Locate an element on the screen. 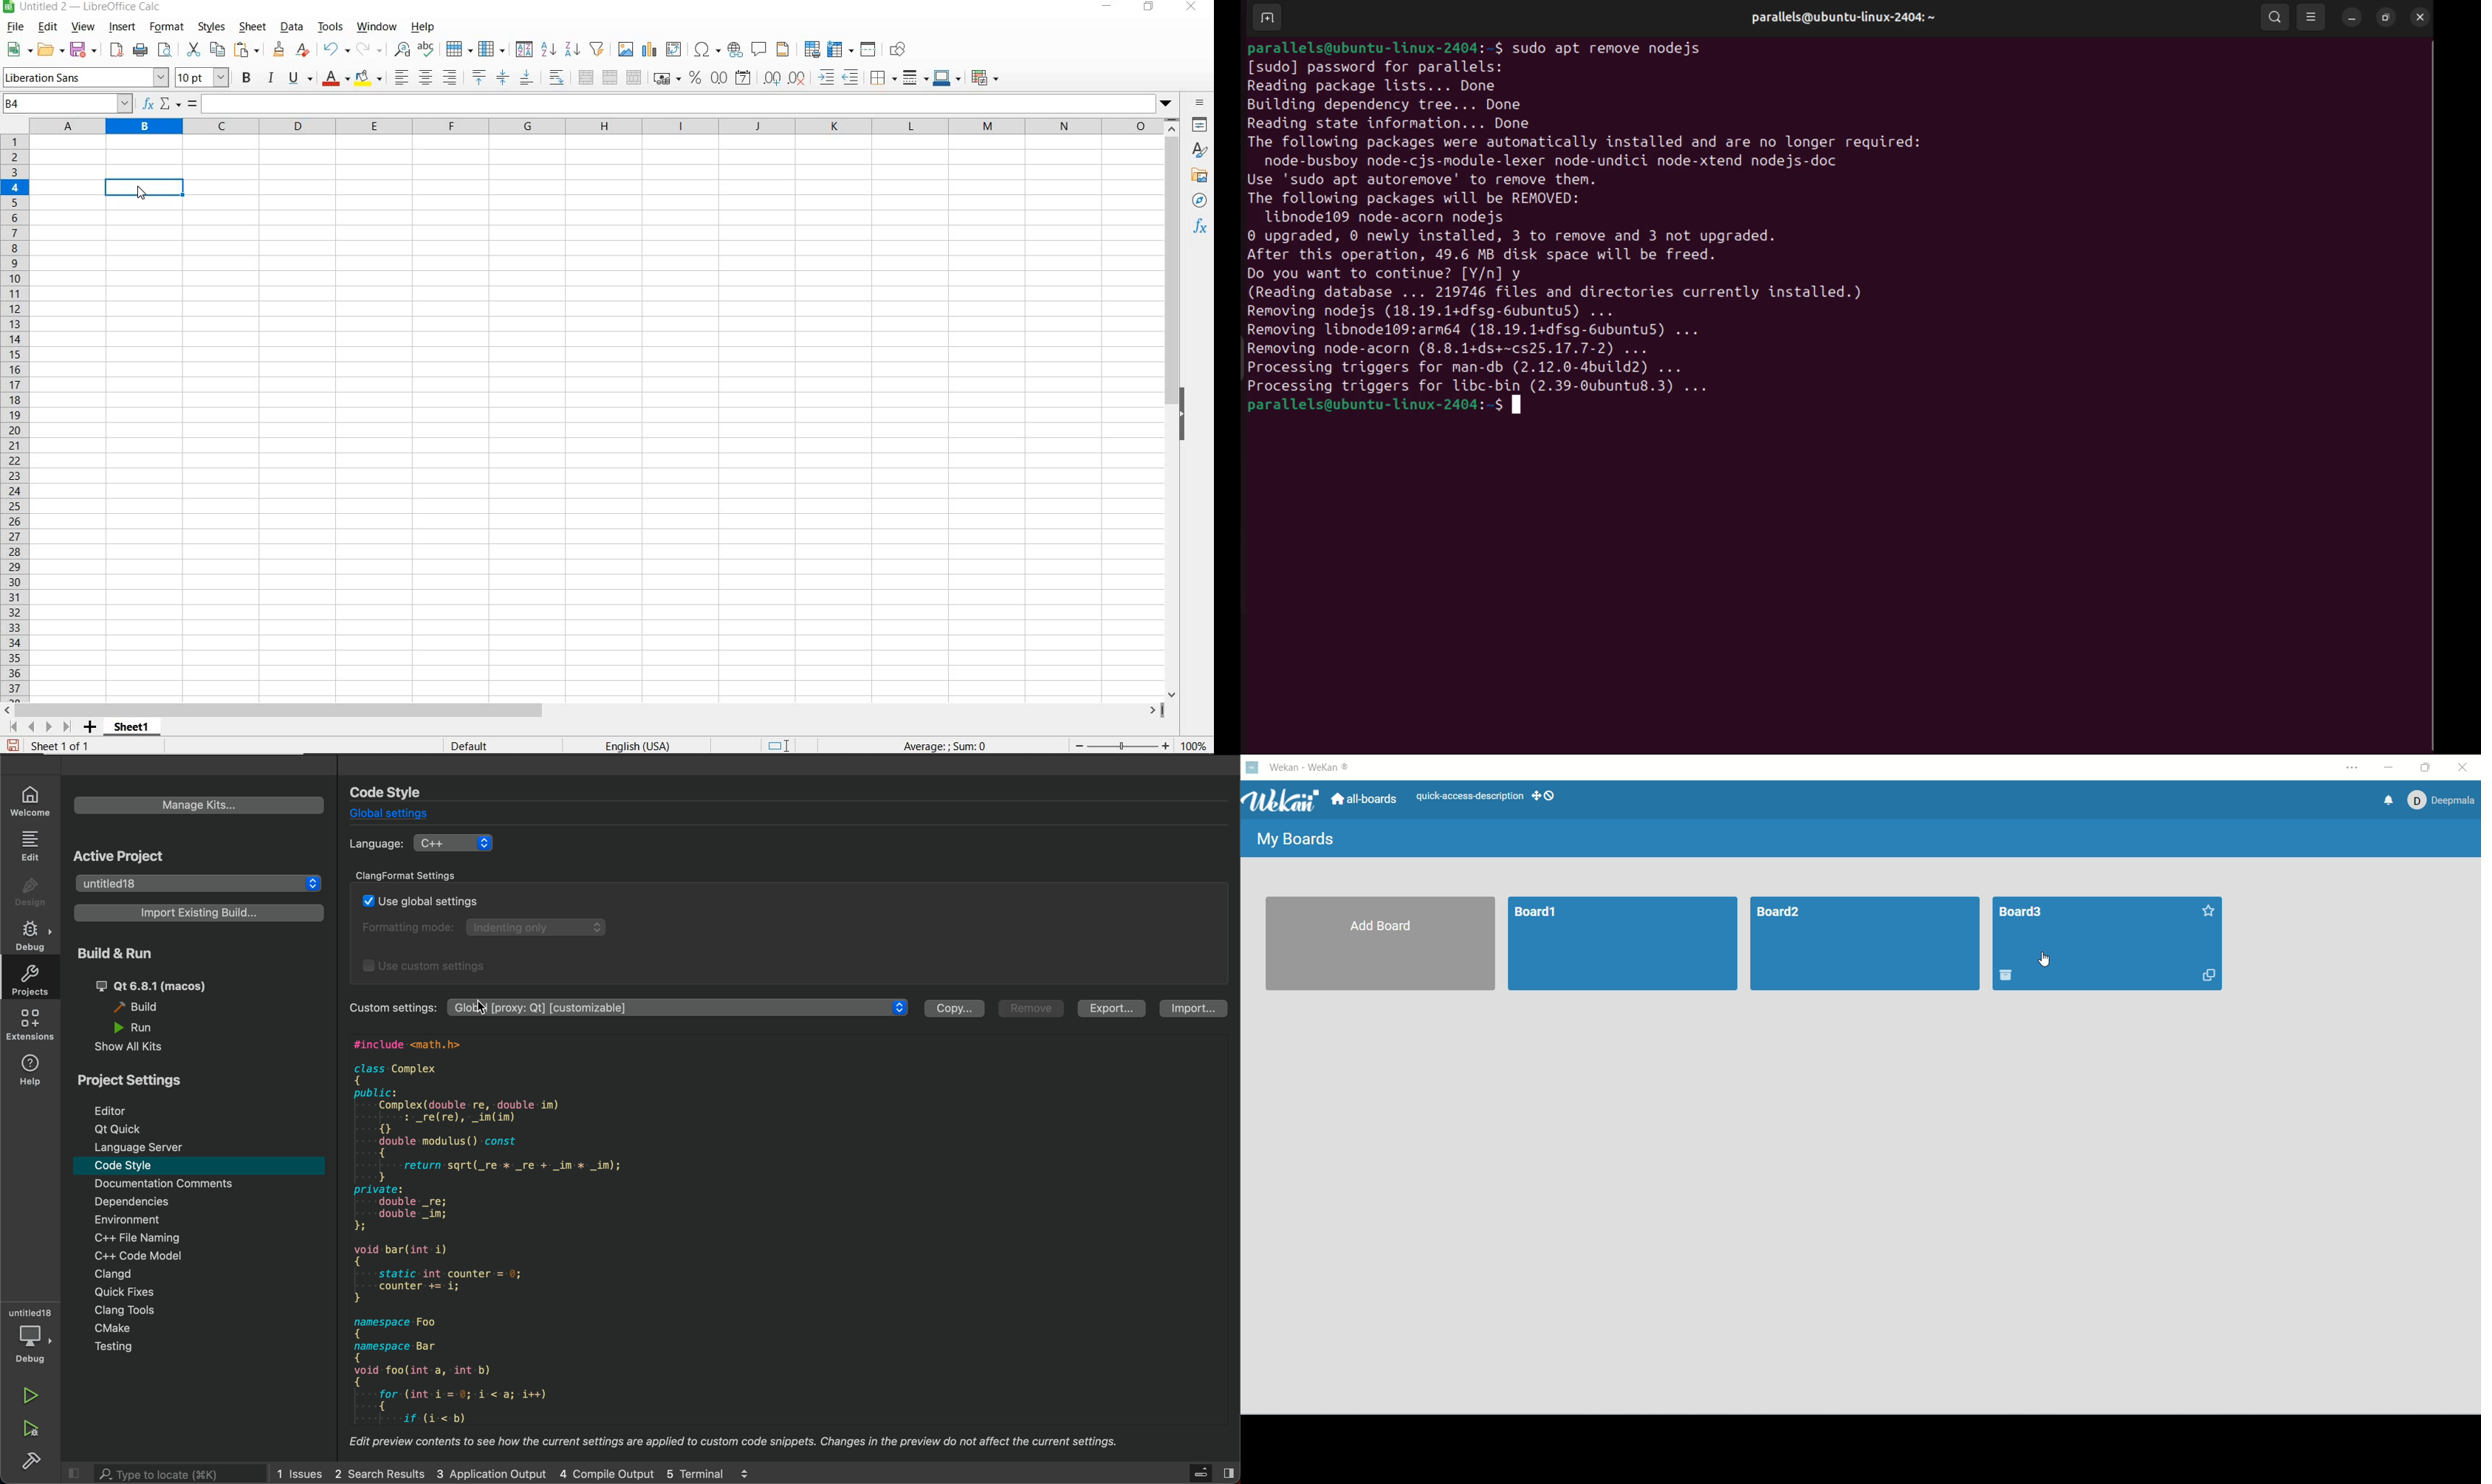  logo is located at coordinates (1253, 769).